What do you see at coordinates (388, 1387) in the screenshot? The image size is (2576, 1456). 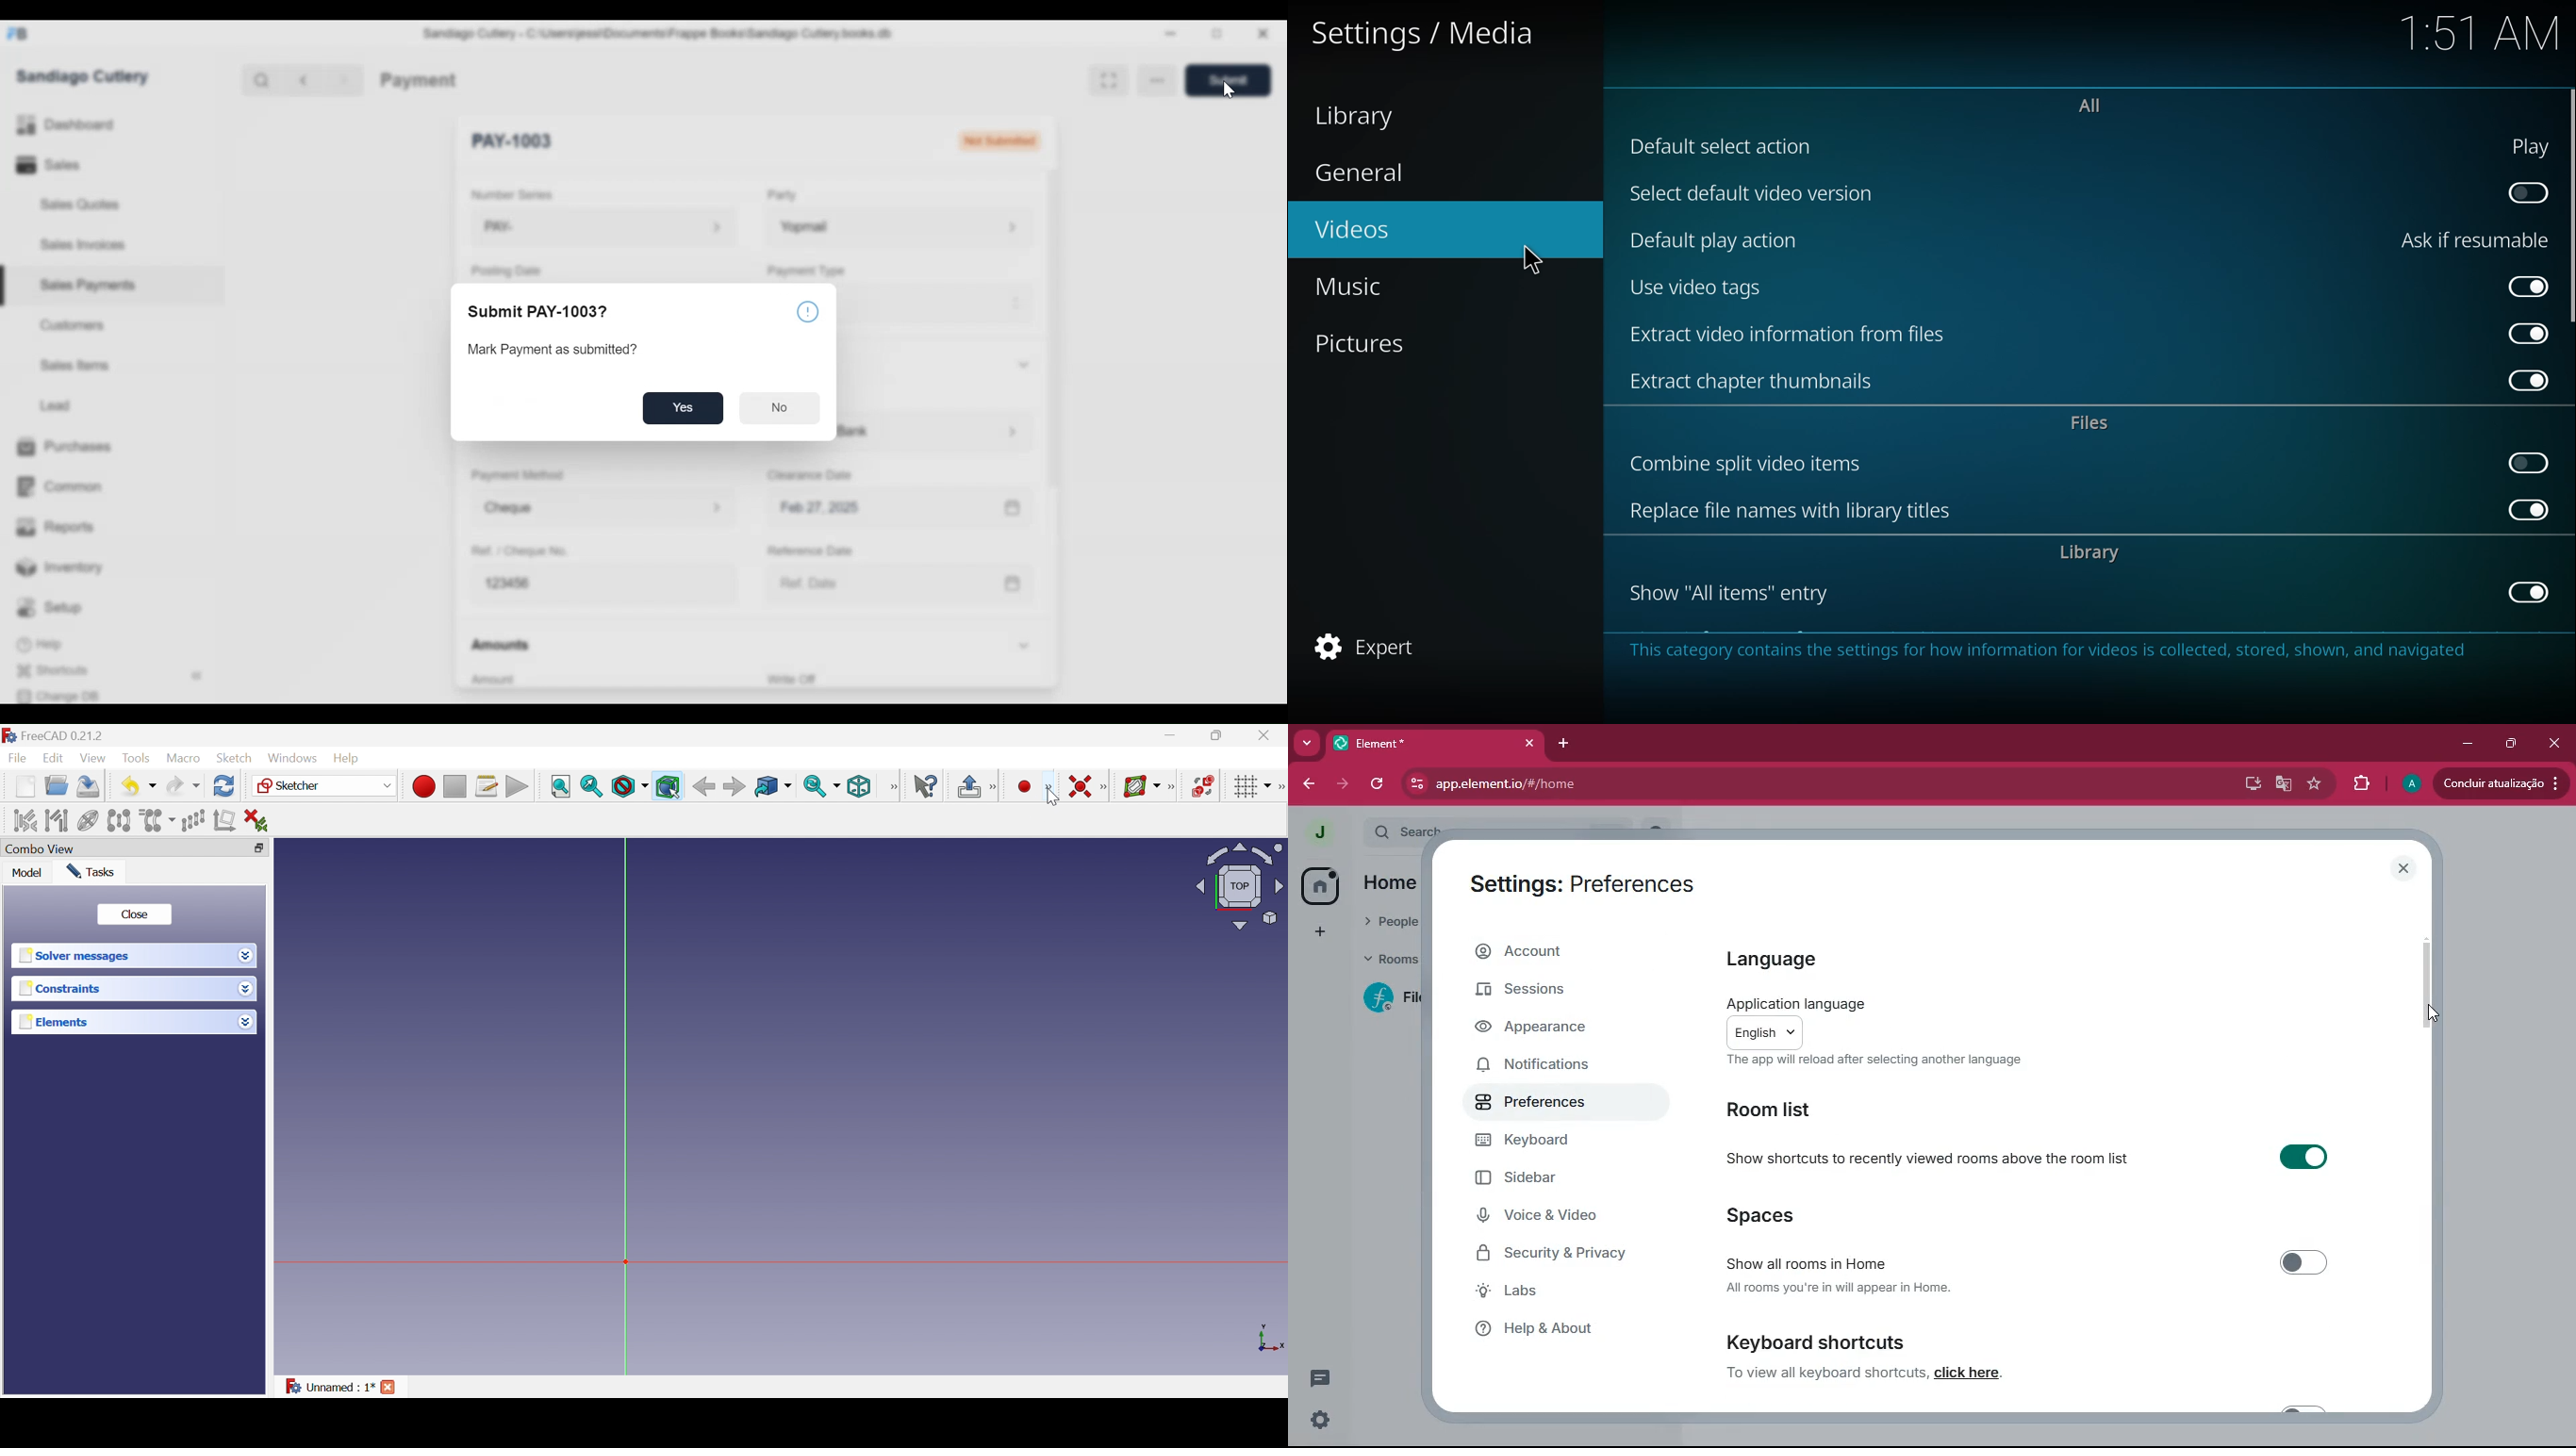 I see `Close` at bounding box center [388, 1387].